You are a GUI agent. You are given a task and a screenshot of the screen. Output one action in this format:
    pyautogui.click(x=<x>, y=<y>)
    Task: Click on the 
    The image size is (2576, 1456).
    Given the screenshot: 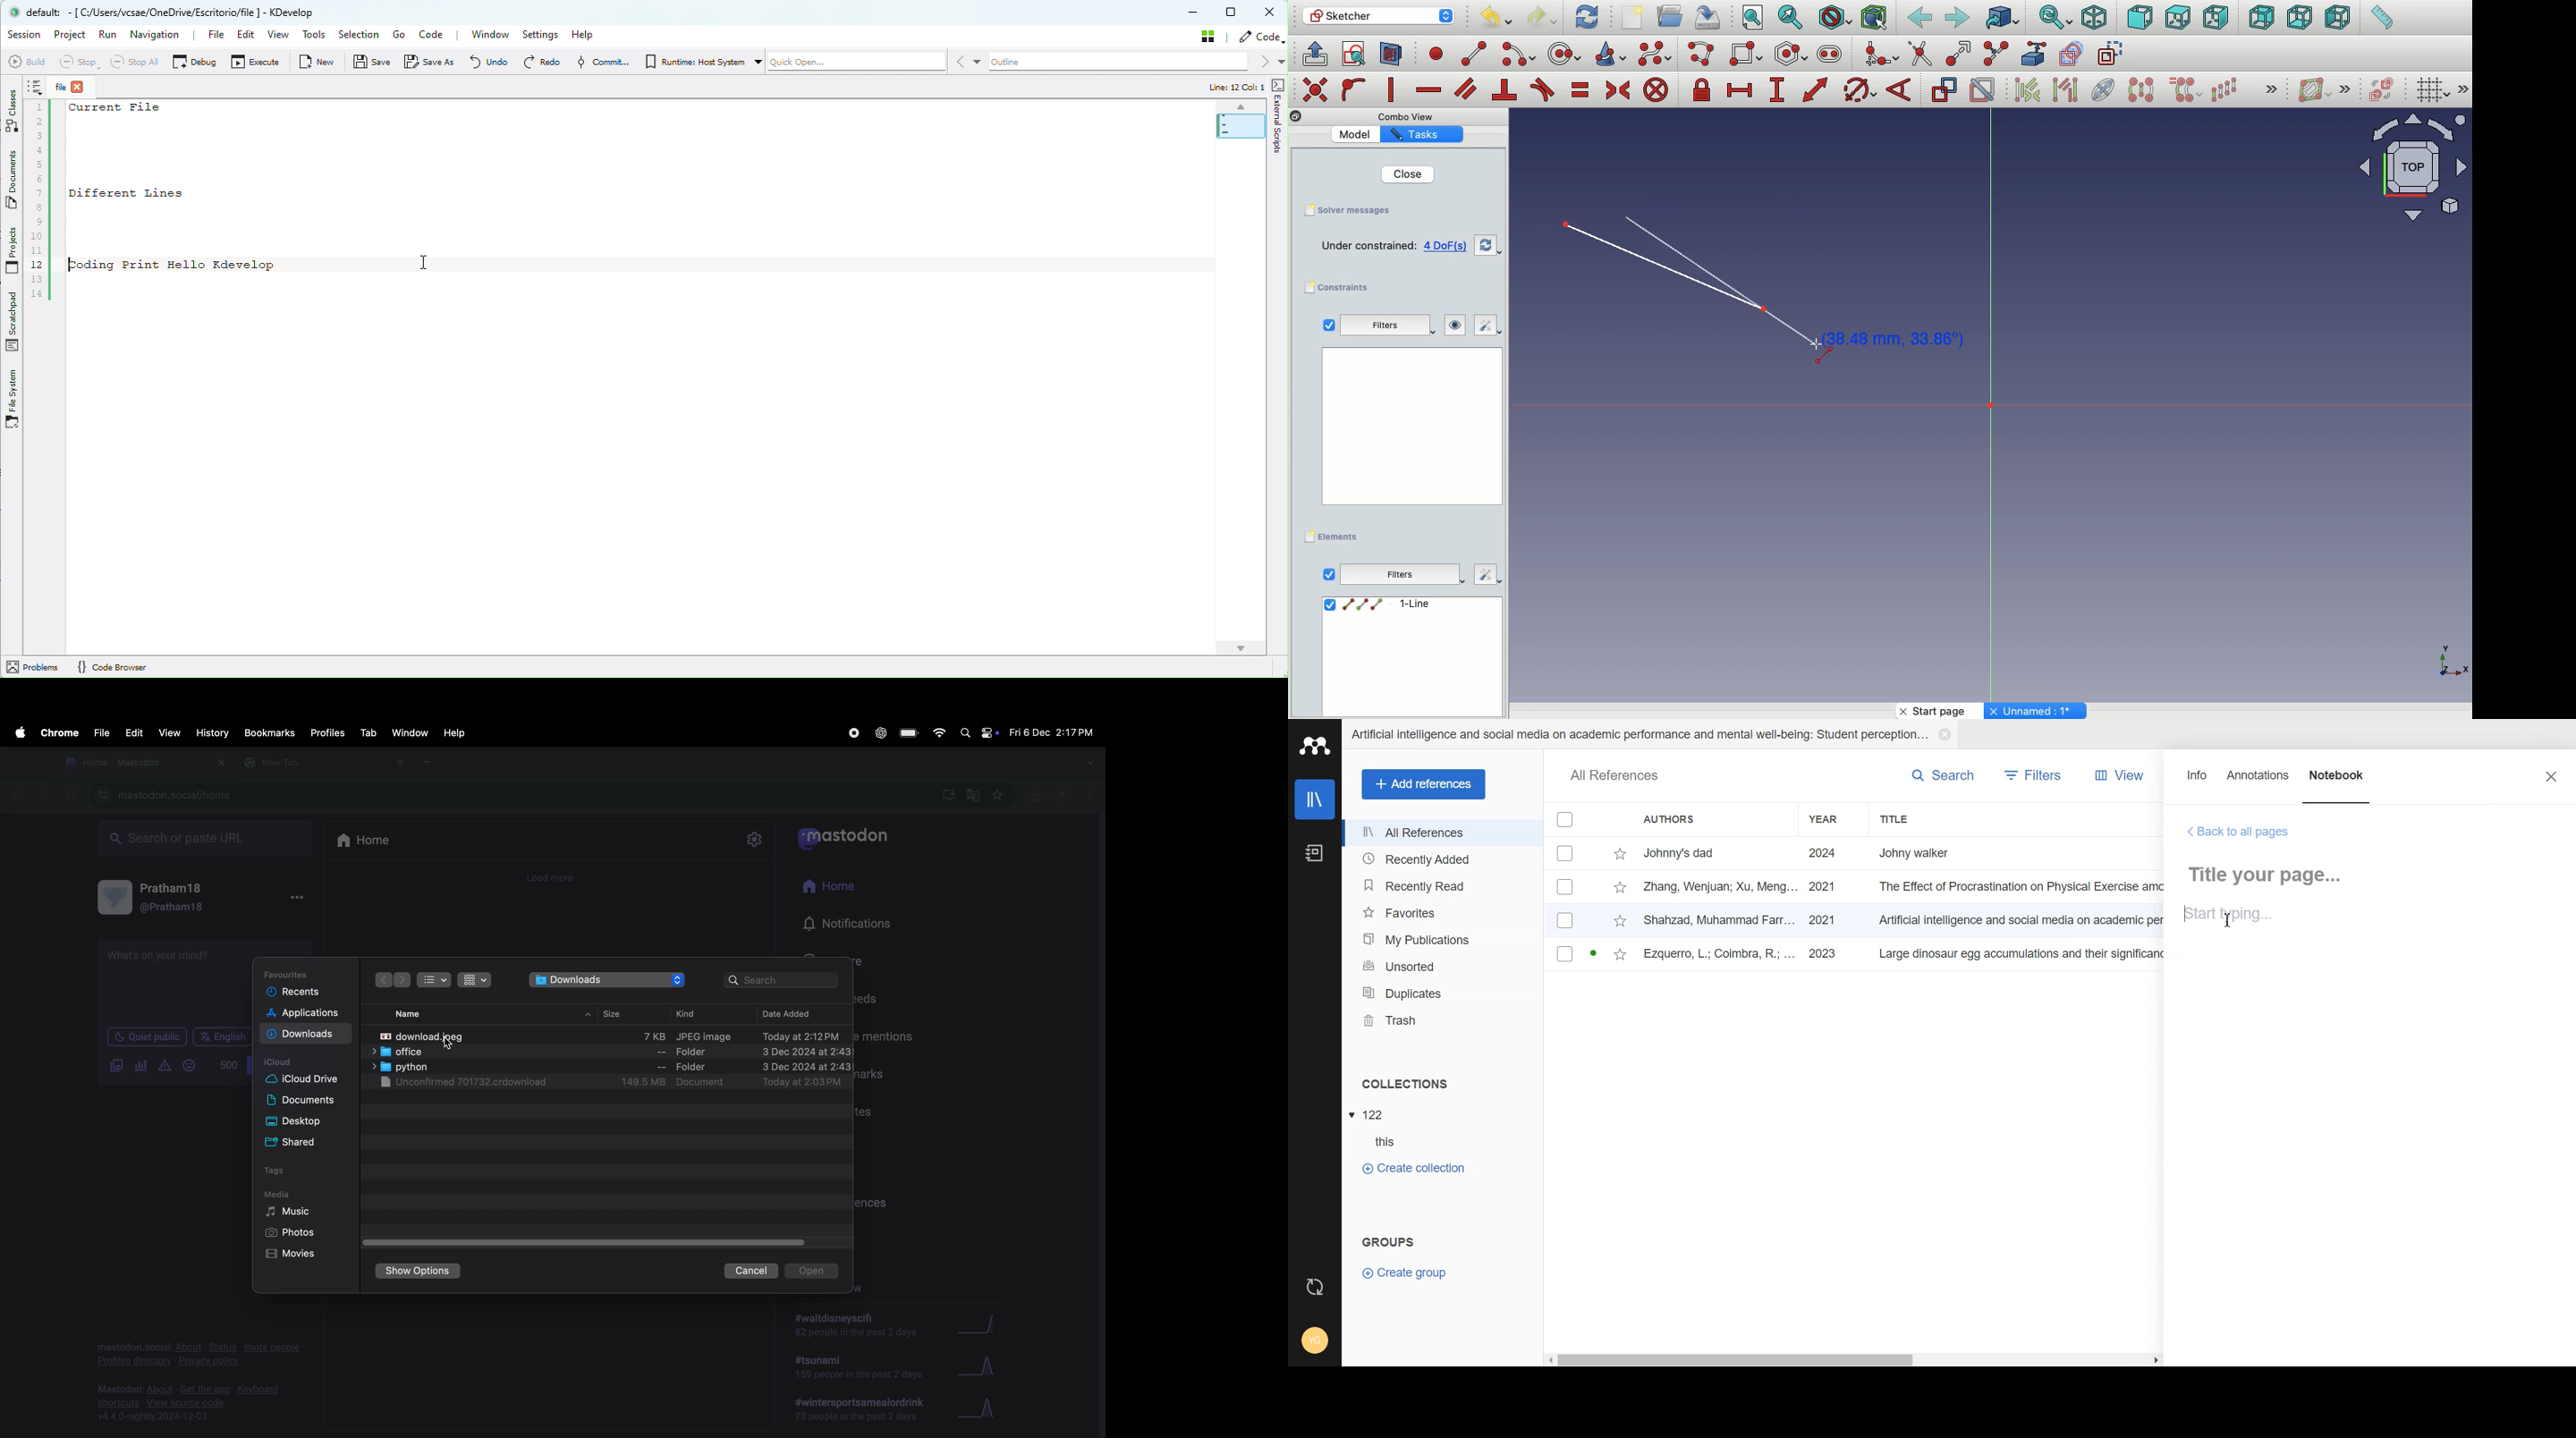 What is the action you would take?
    pyautogui.click(x=1314, y=88)
    